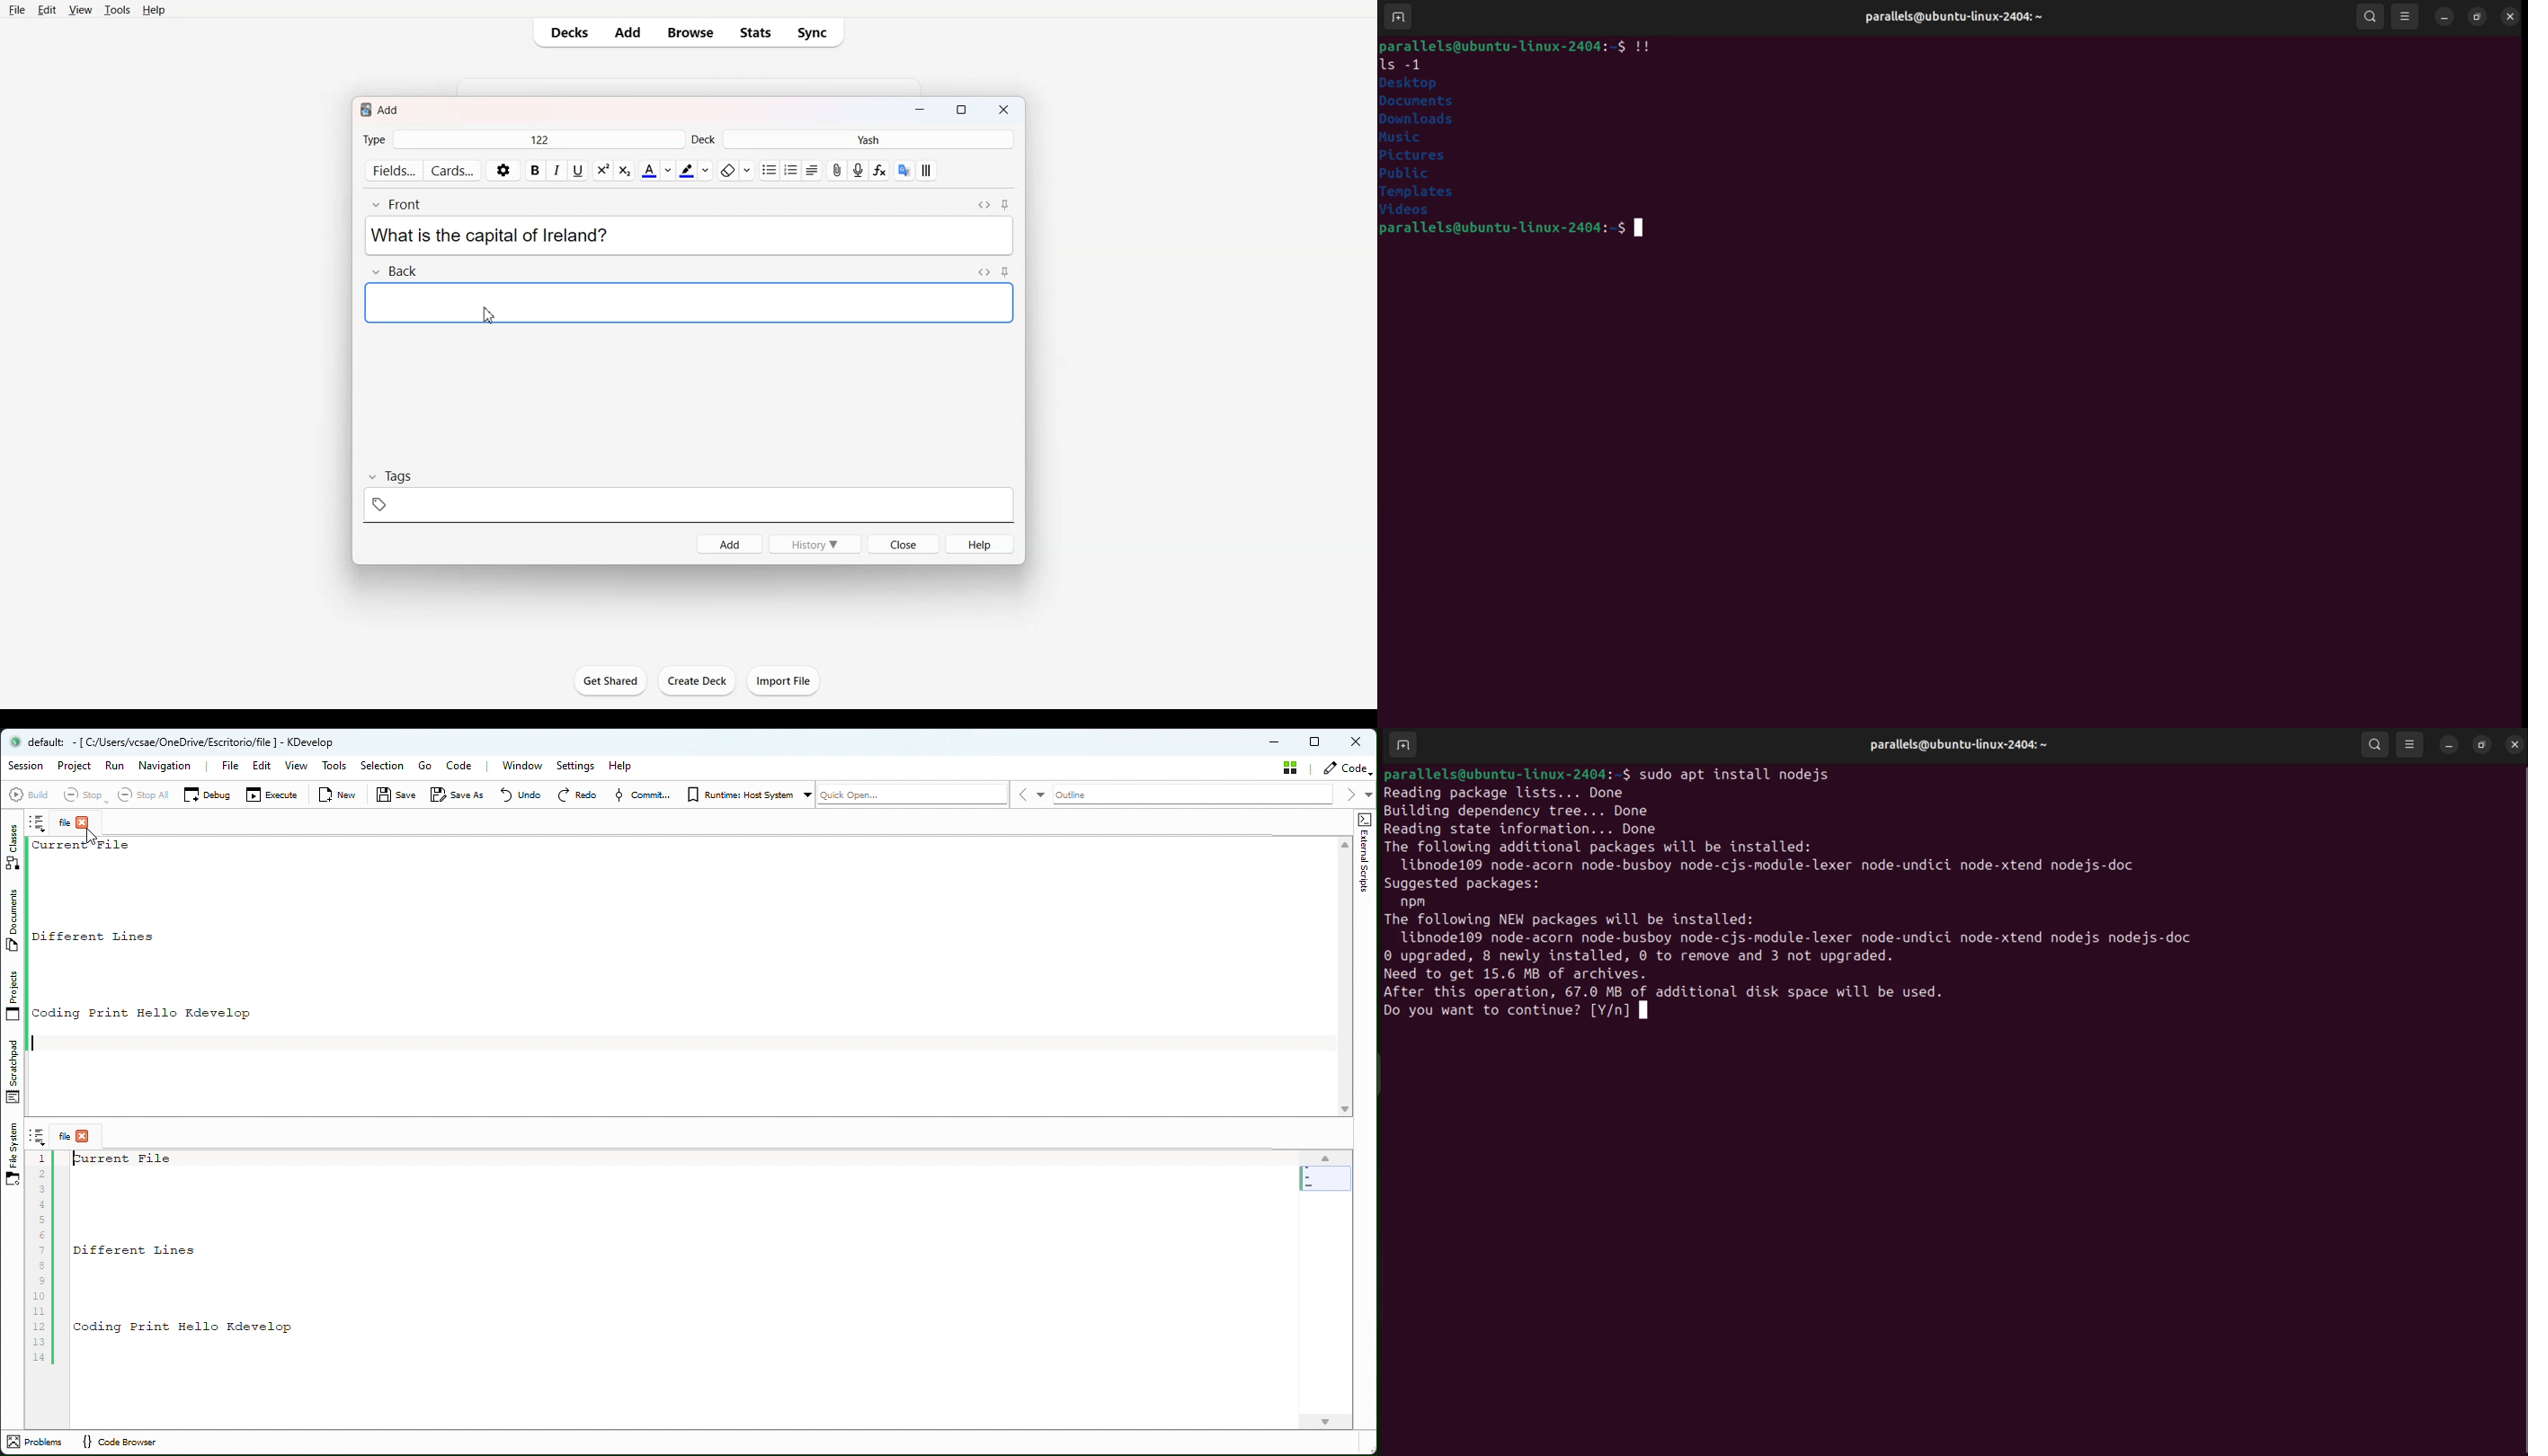  Describe the element at coordinates (694, 171) in the screenshot. I see `Highlight Text Color` at that location.